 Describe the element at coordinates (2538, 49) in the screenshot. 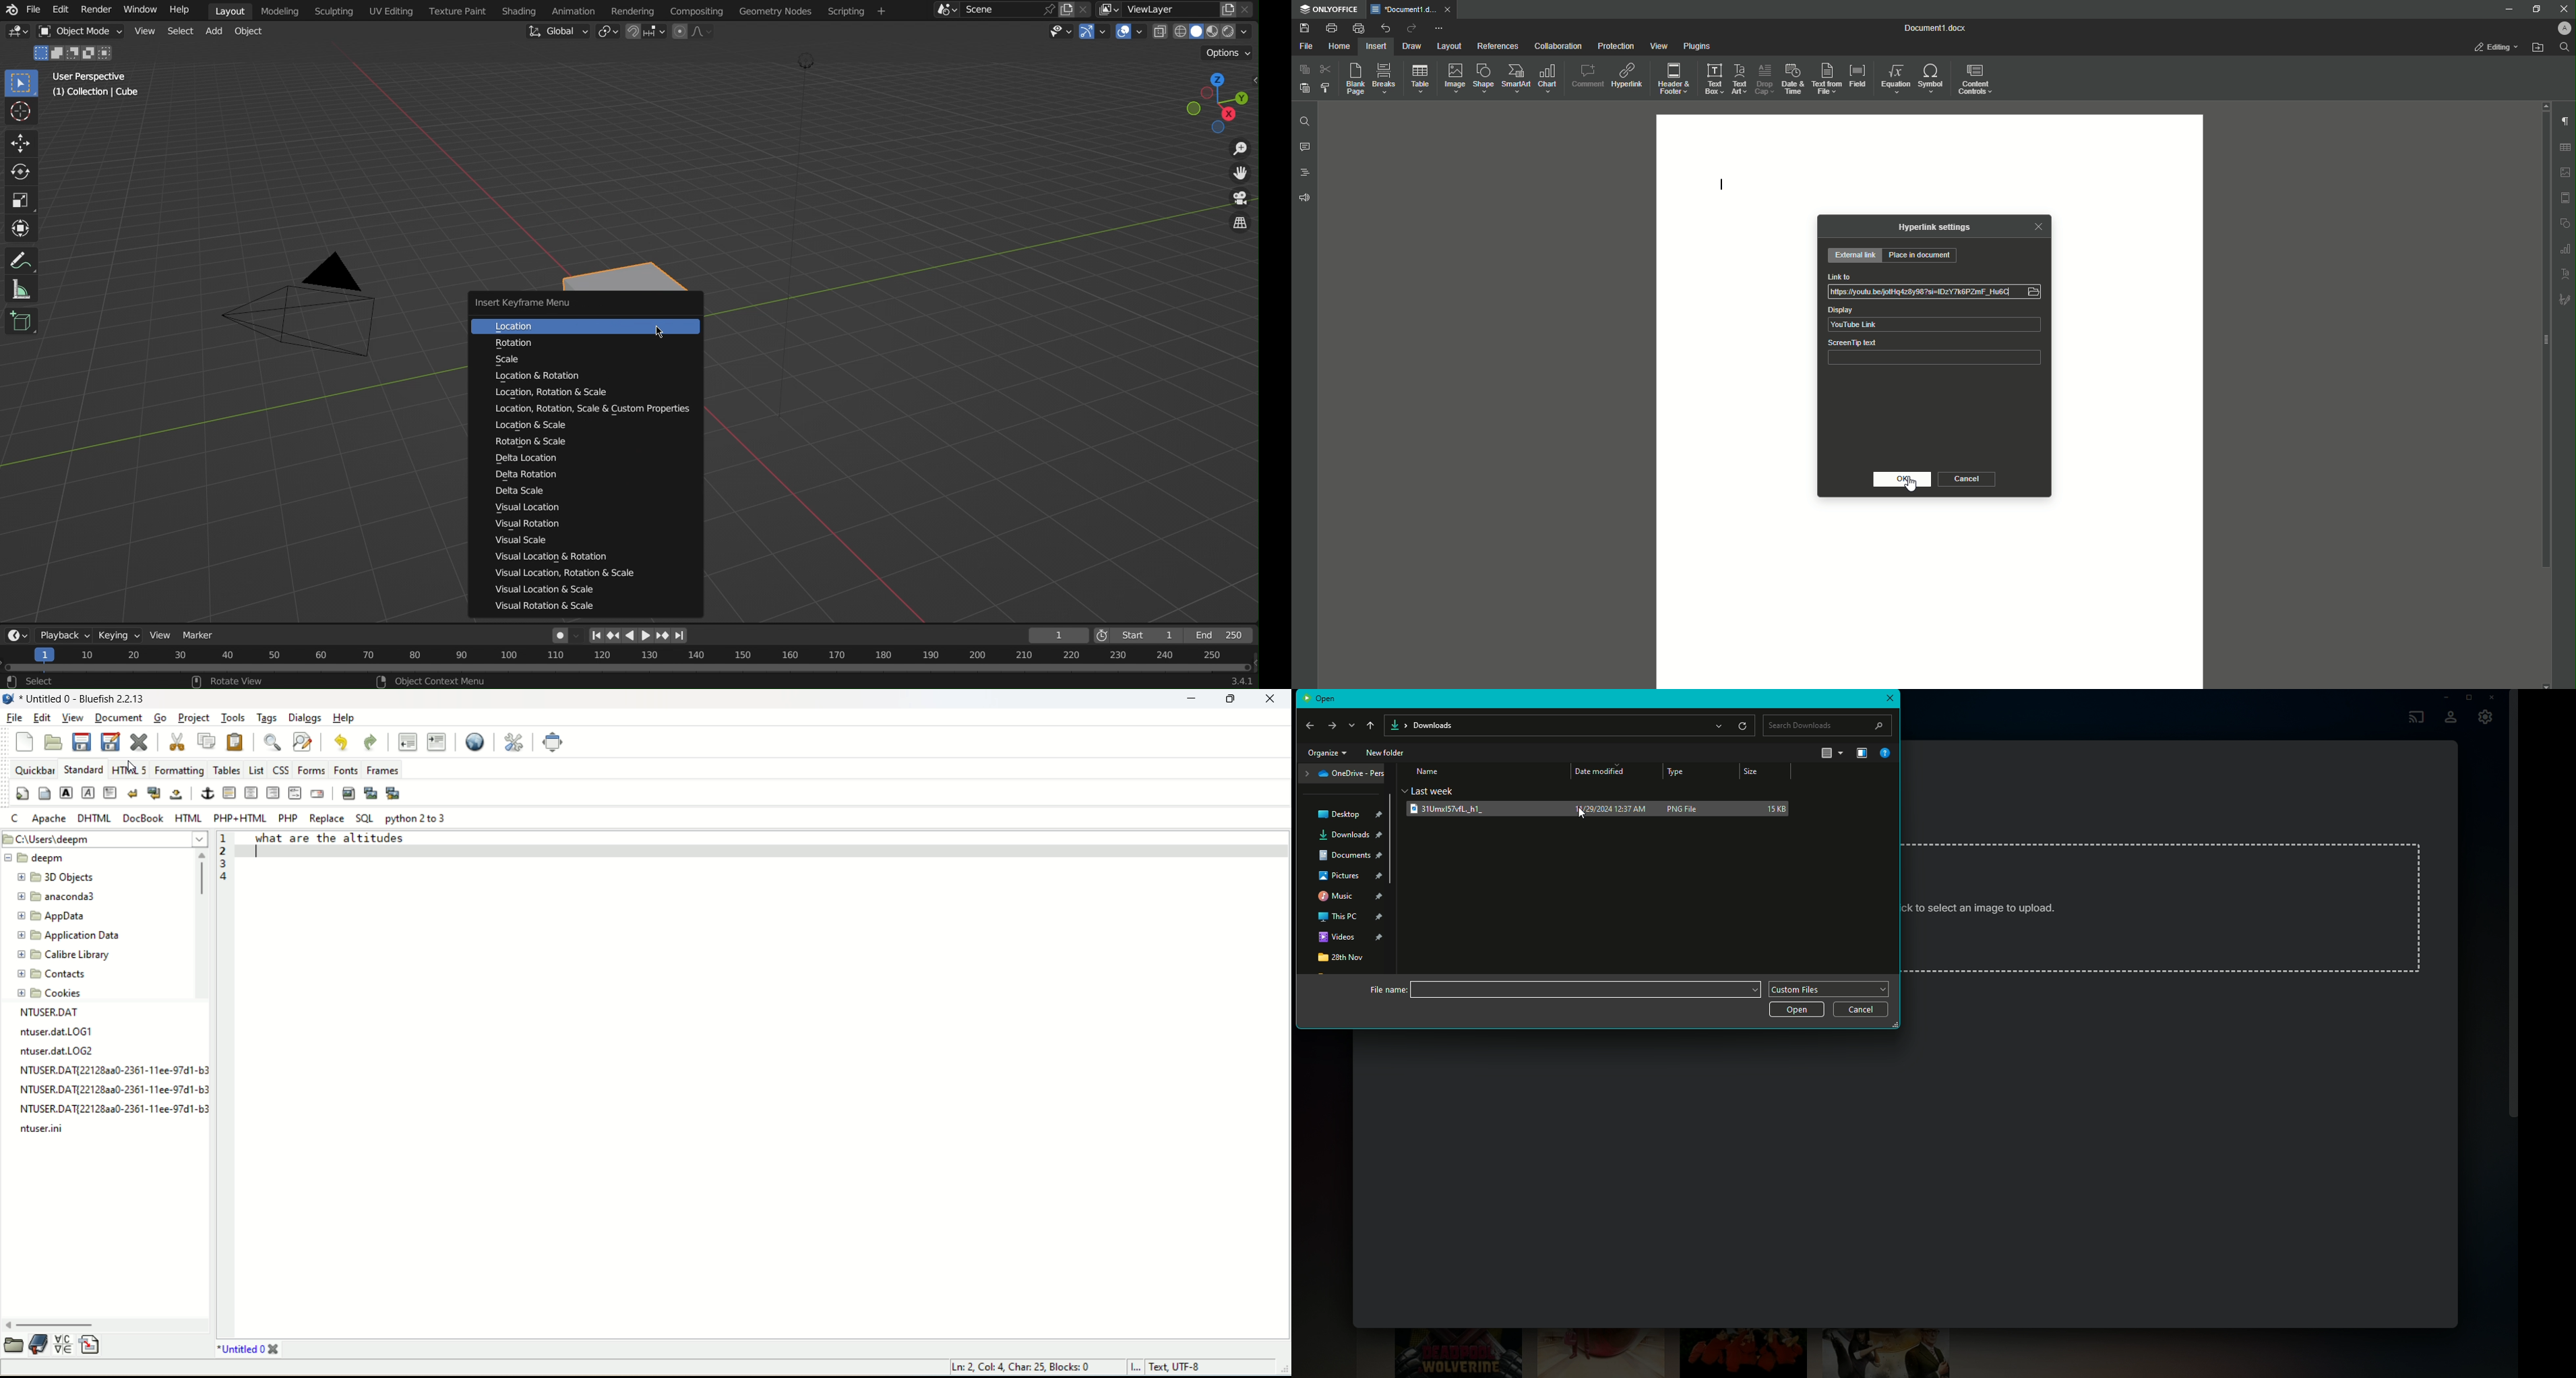

I see `Open From File` at that location.